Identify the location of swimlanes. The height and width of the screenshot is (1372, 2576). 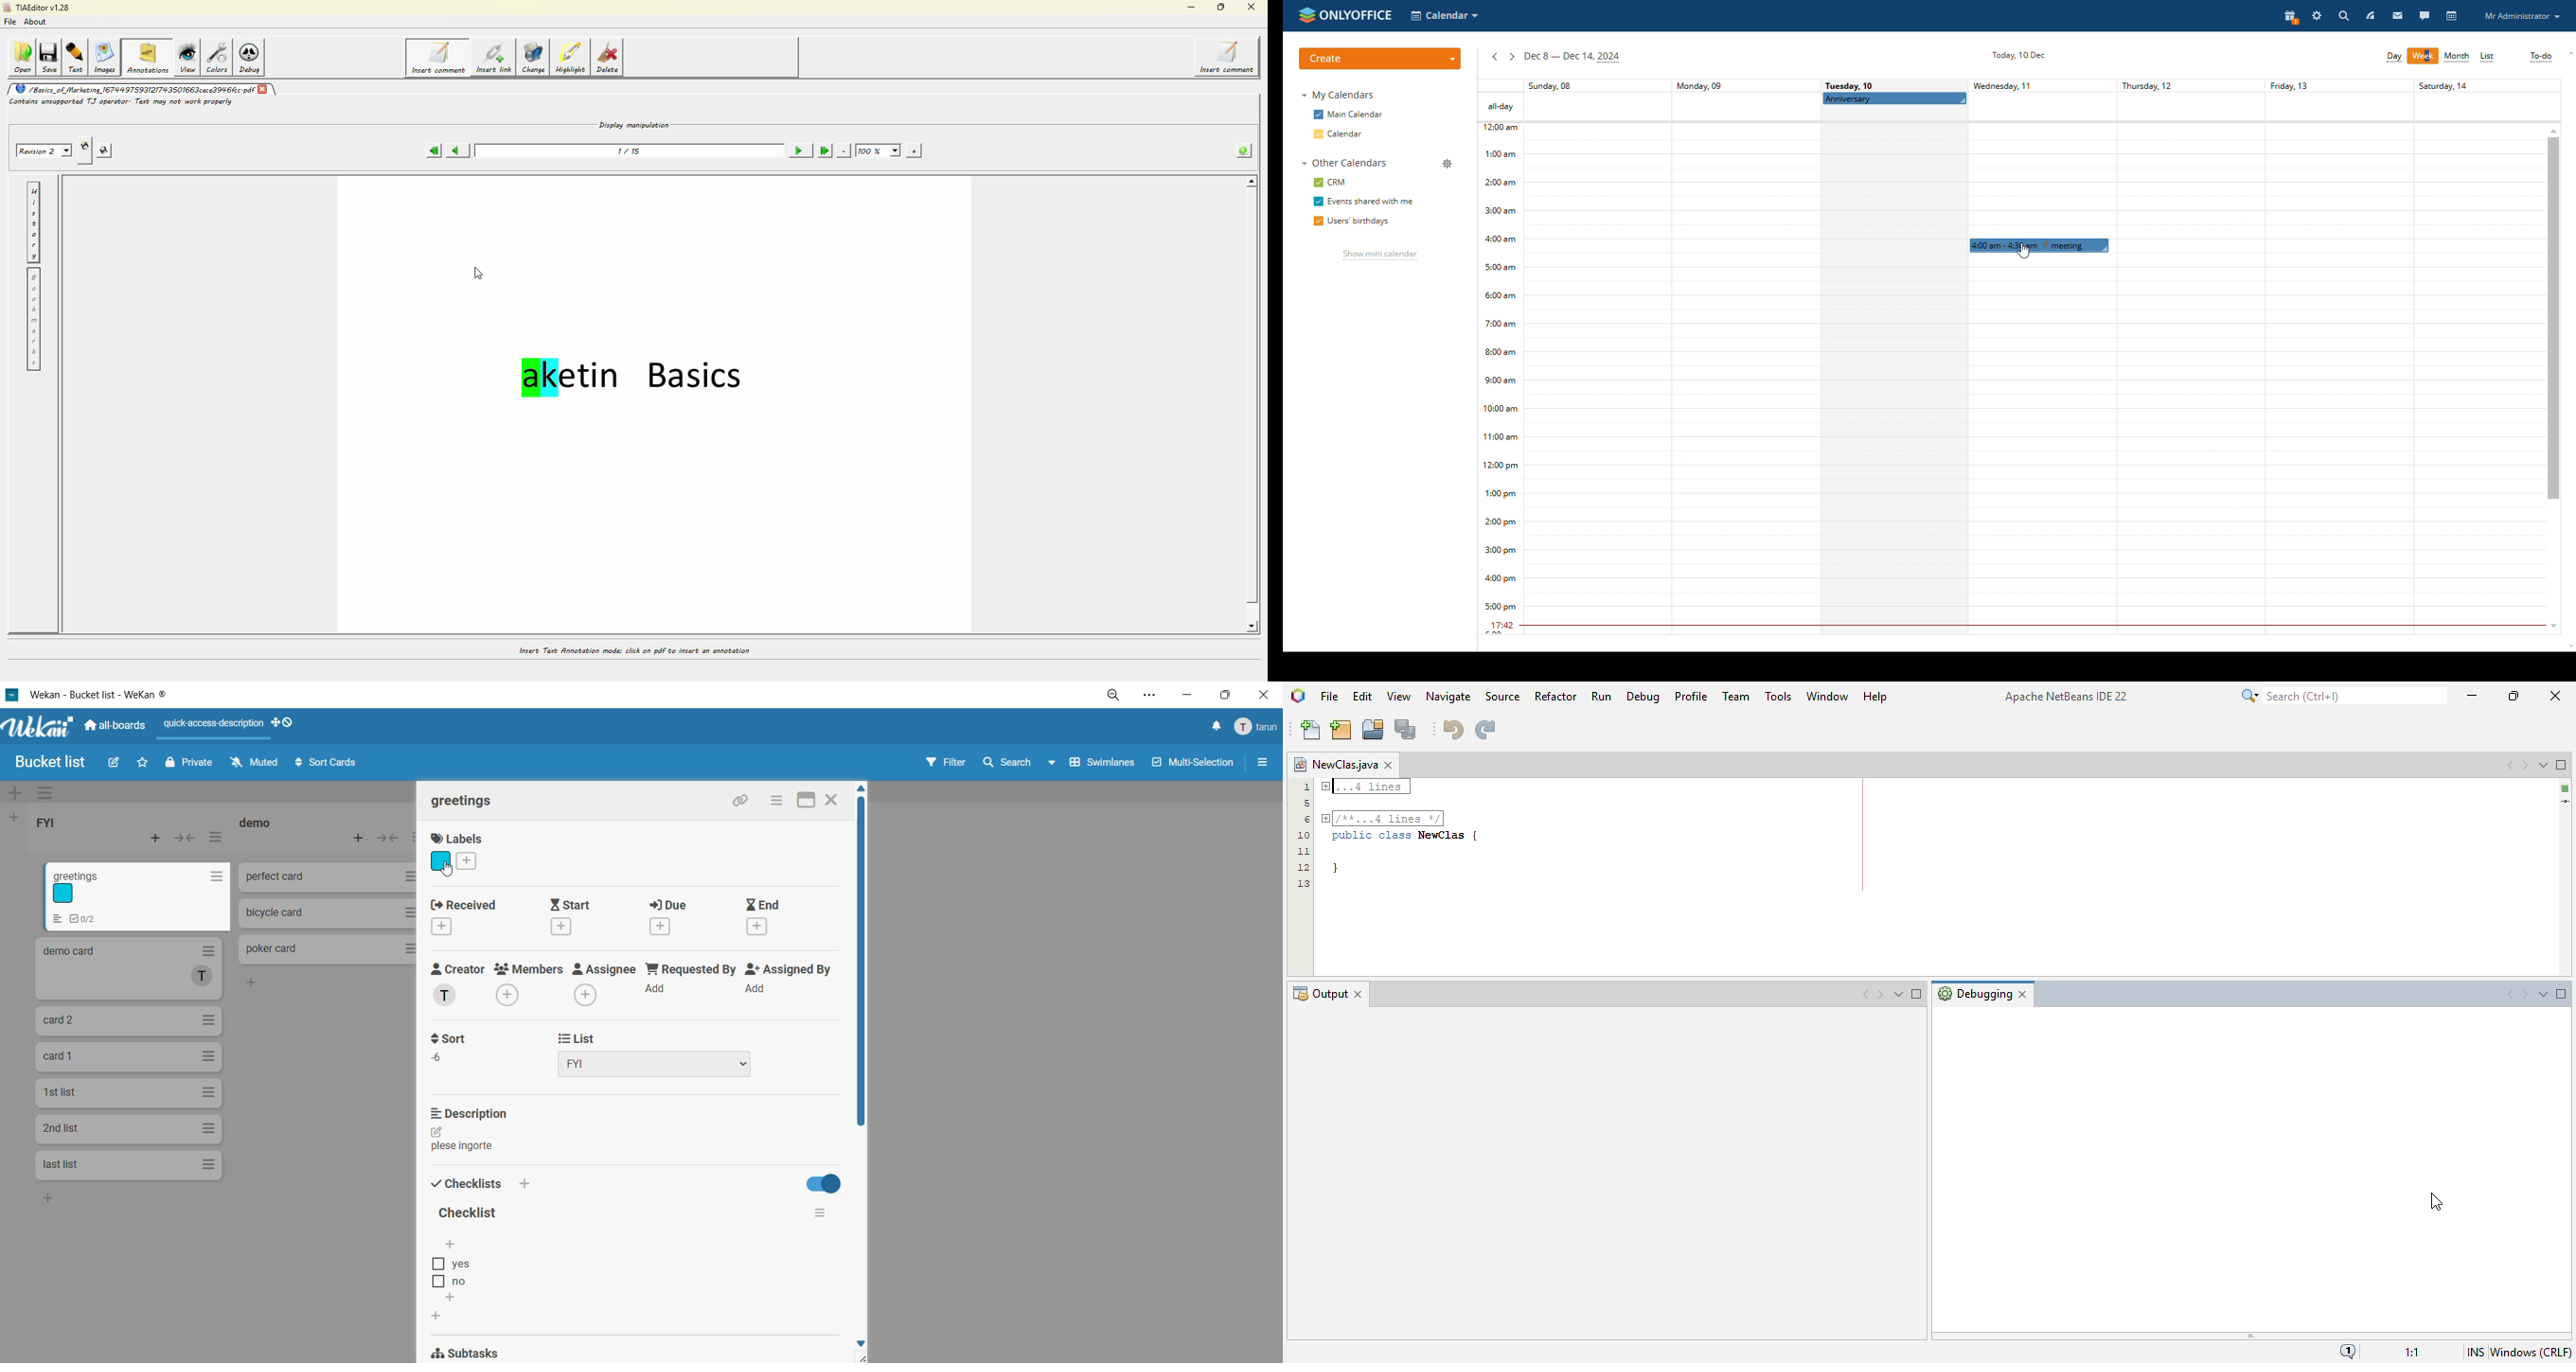
(1097, 764).